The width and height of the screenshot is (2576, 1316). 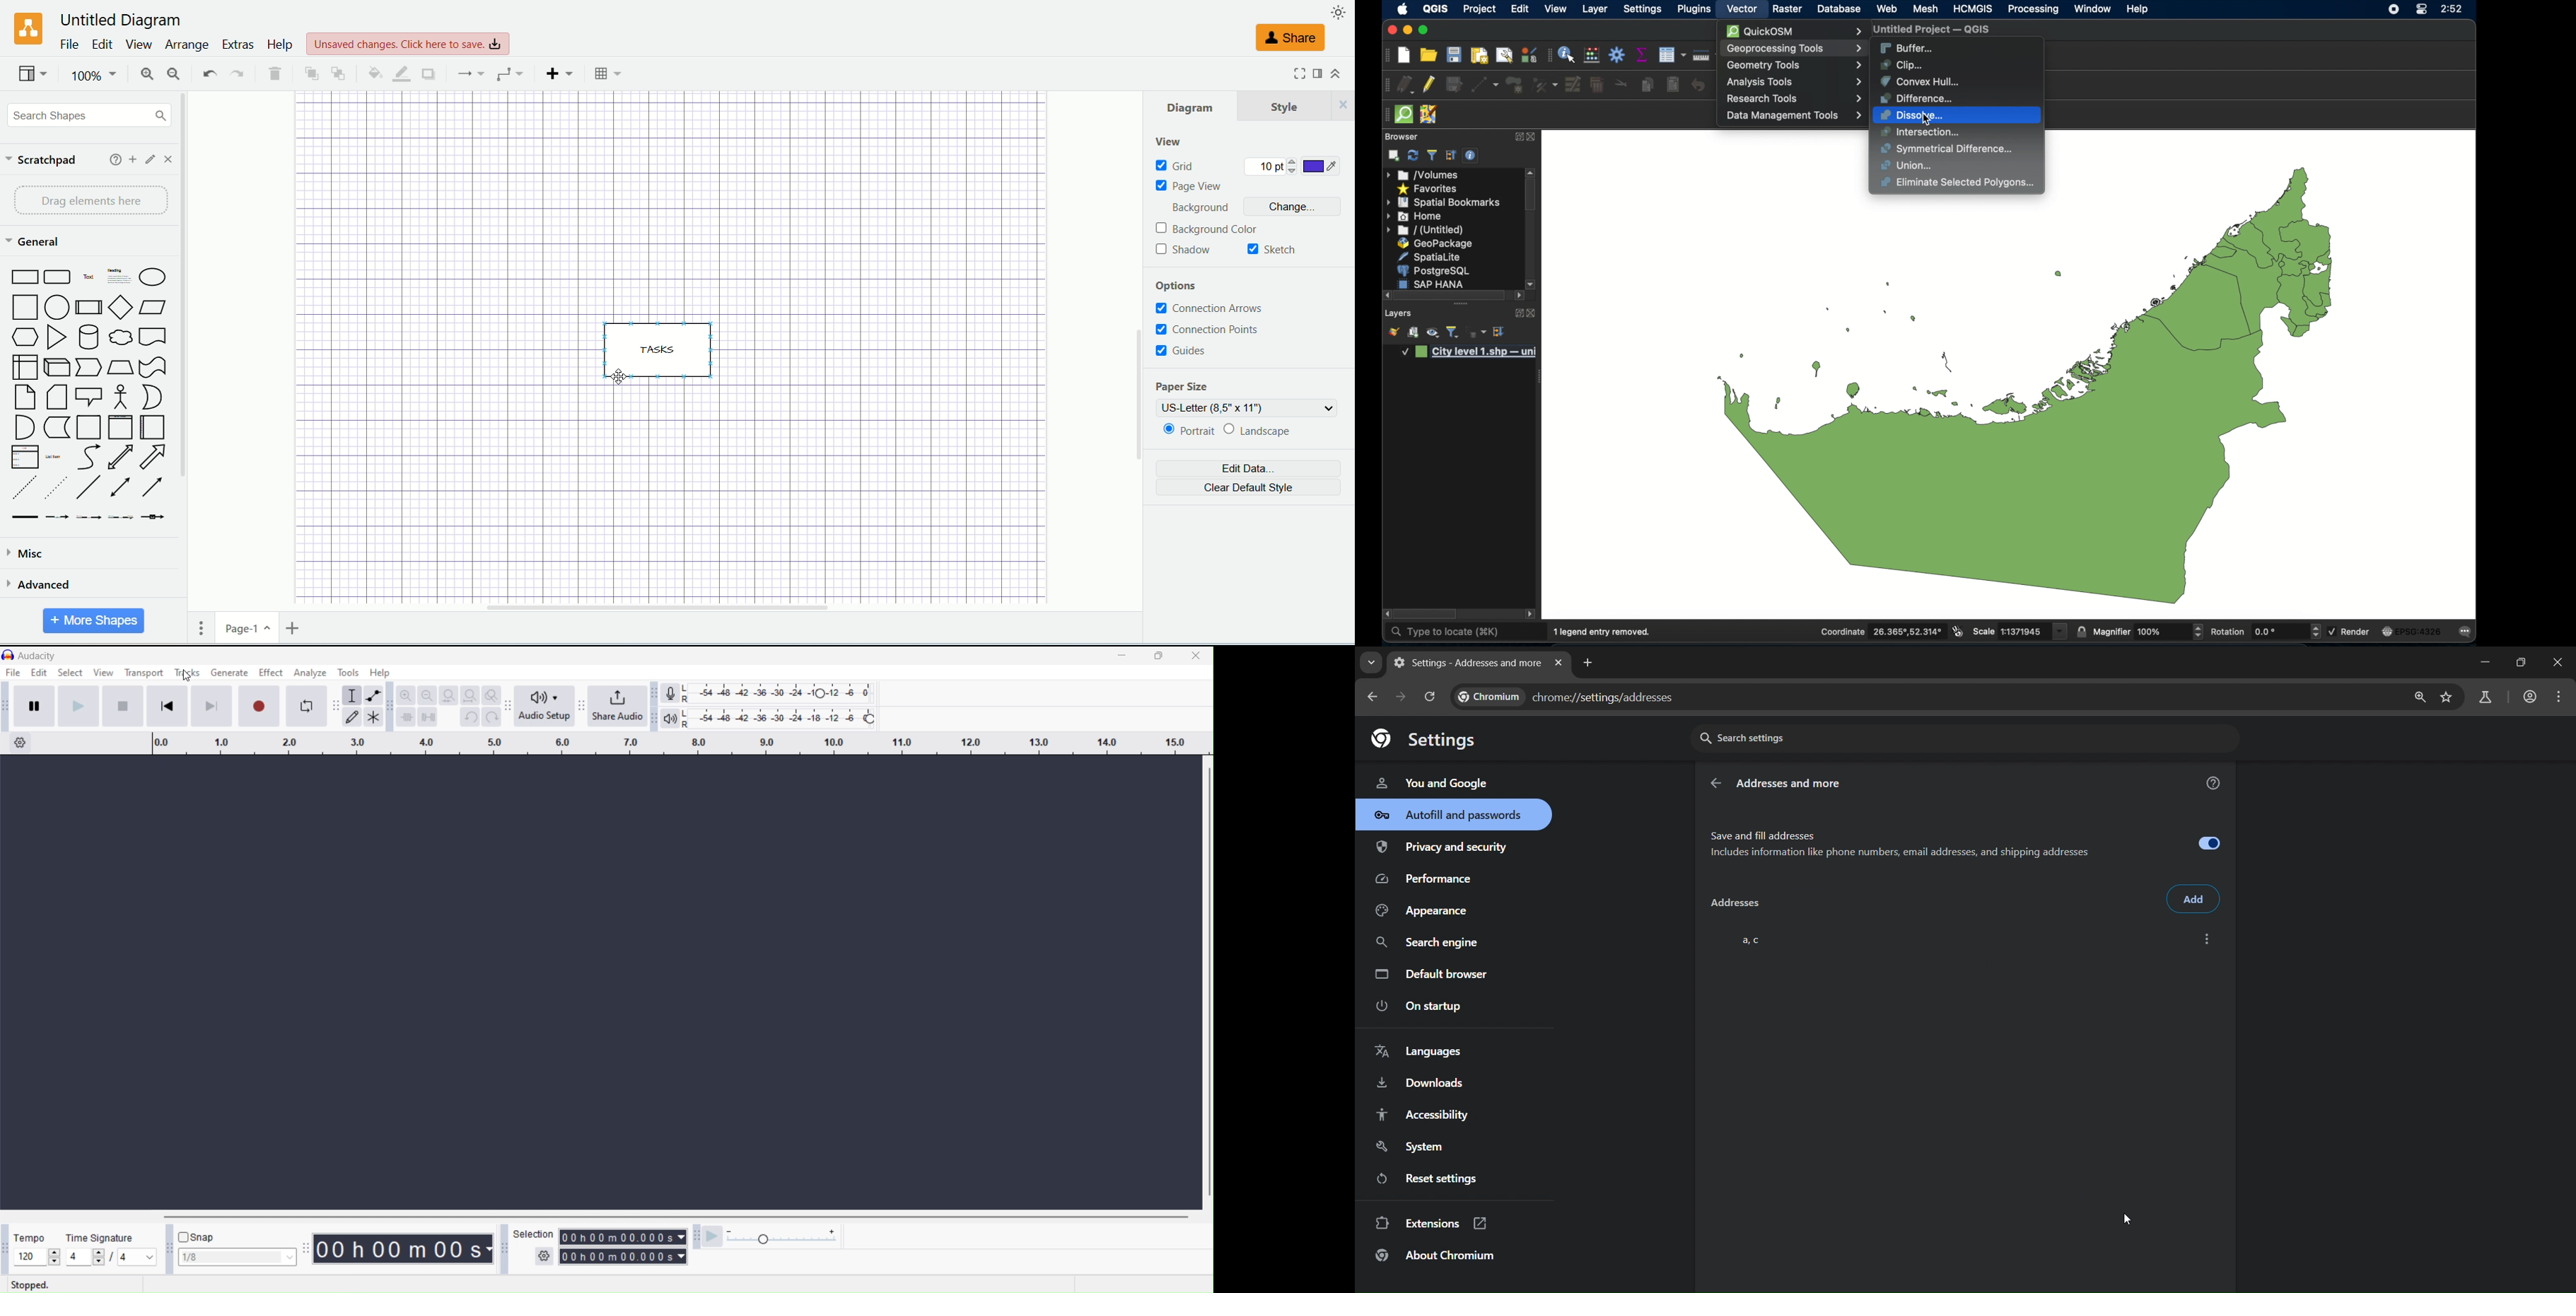 What do you see at coordinates (1189, 184) in the screenshot?
I see `page view` at bounding box center [1189, 184].